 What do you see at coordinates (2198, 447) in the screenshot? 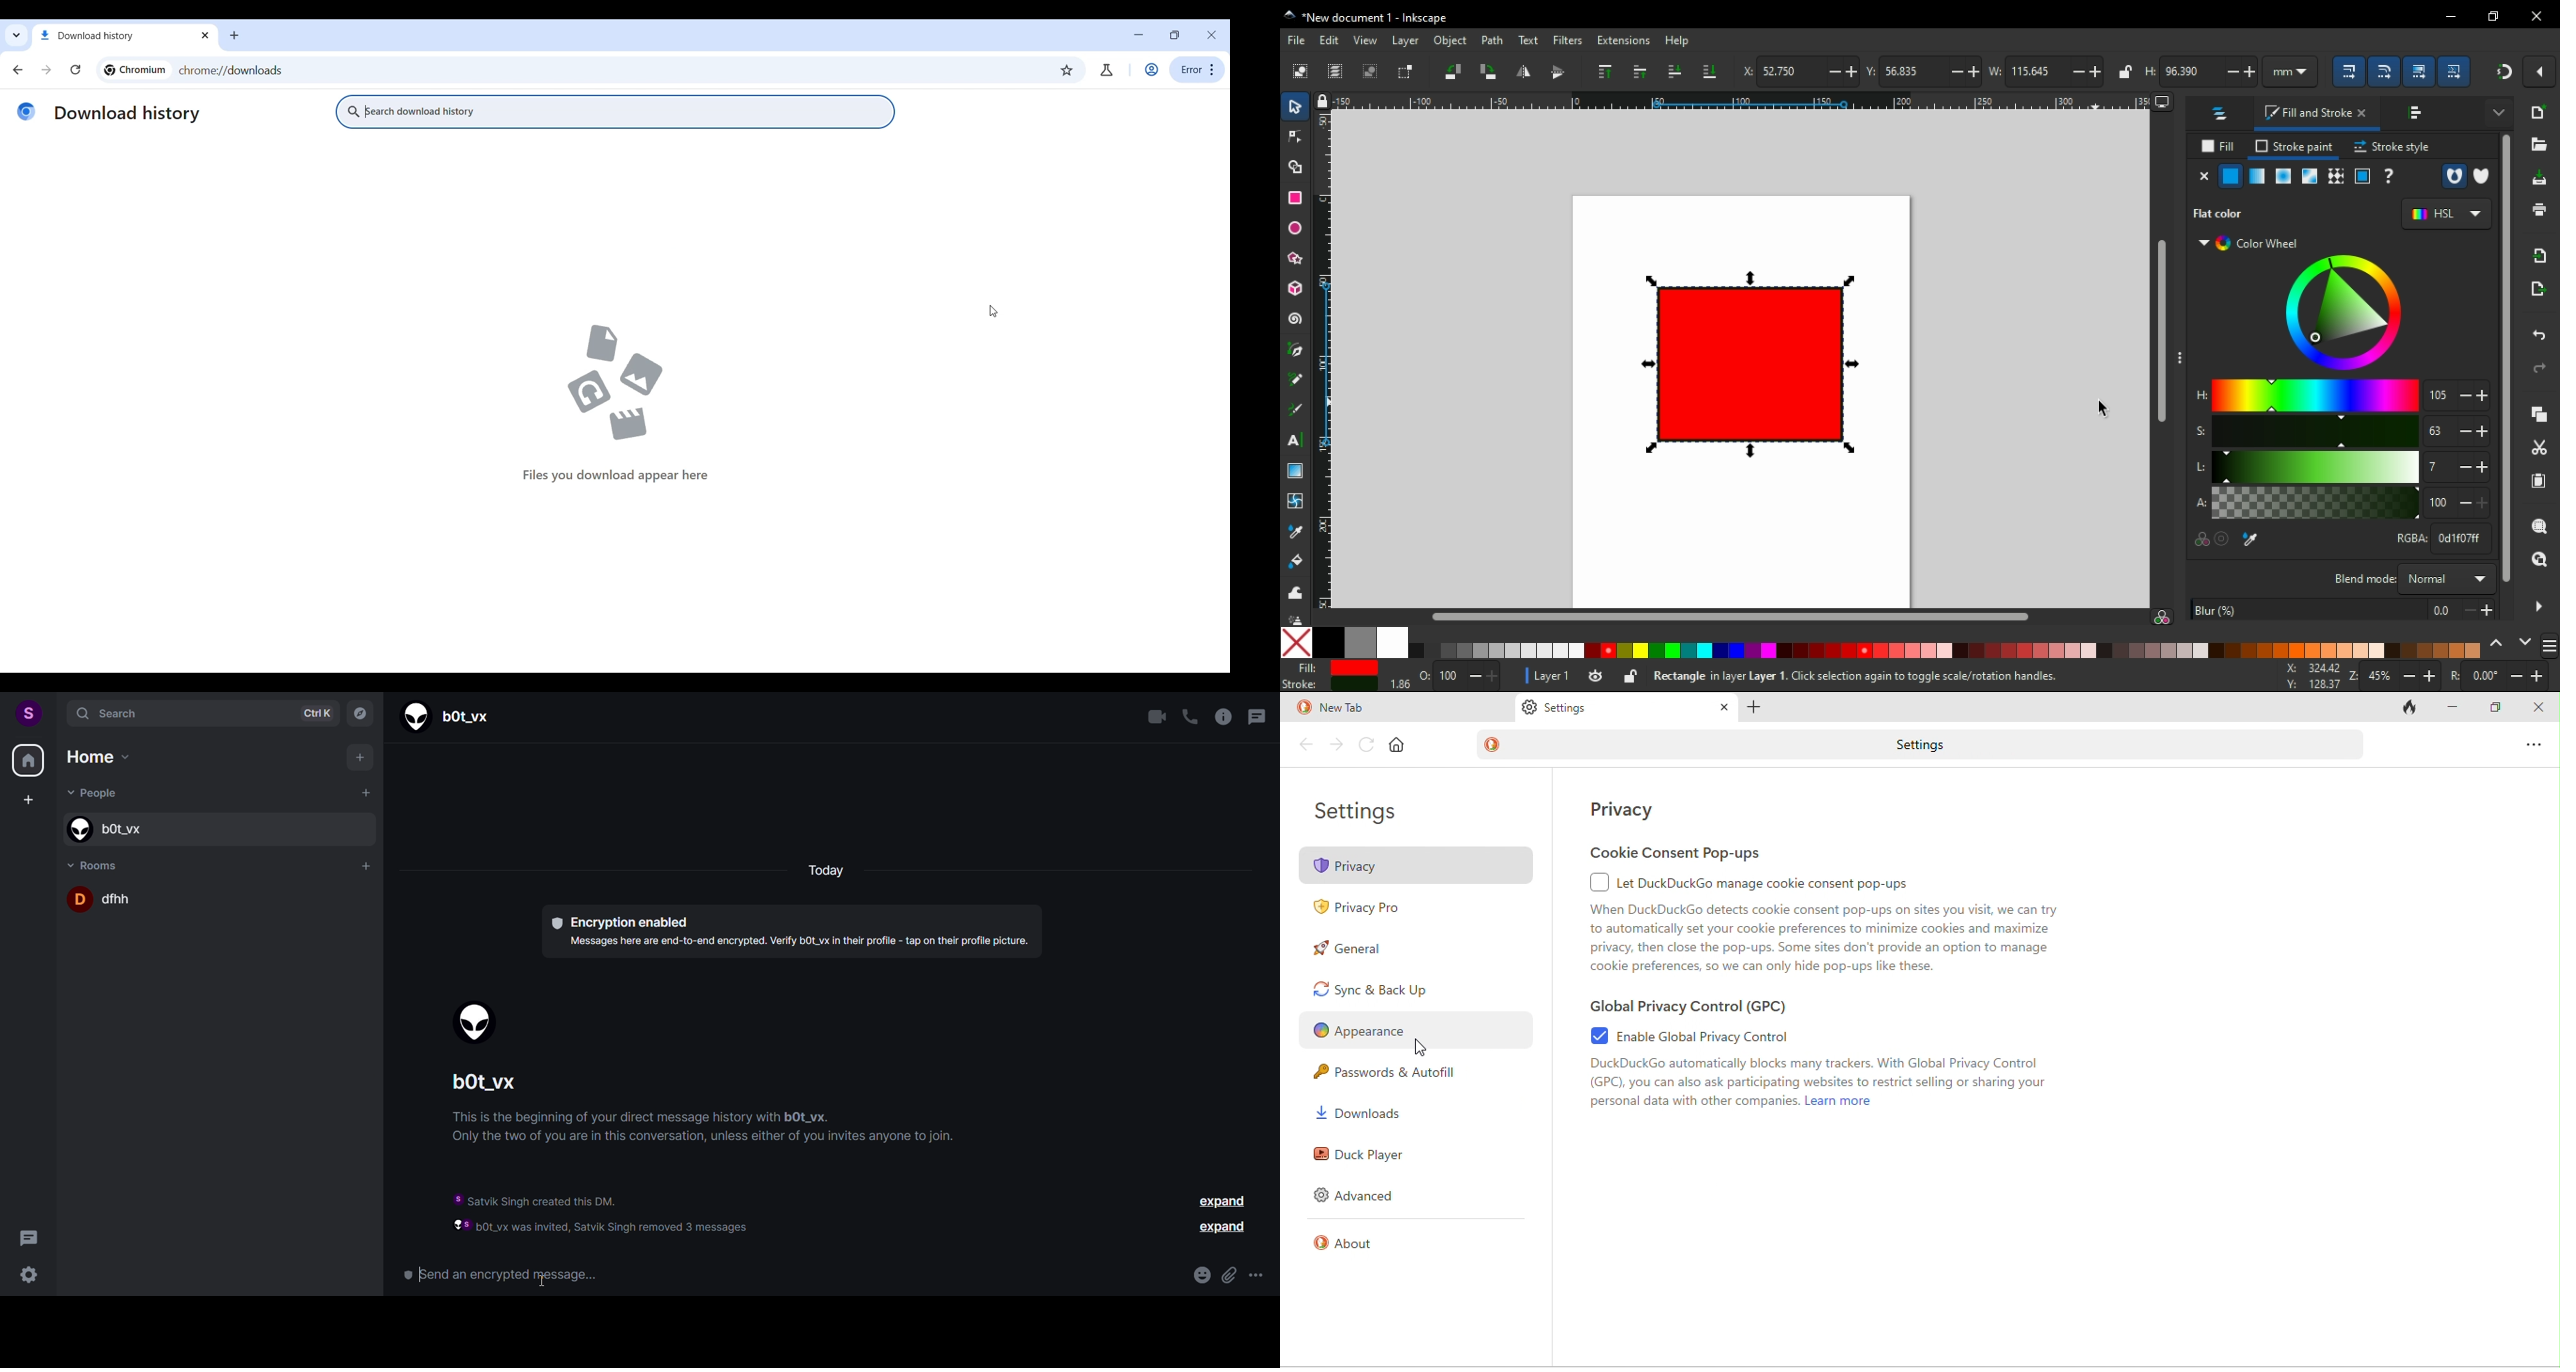
I see `hsla` at bounding box center [2198, 447].